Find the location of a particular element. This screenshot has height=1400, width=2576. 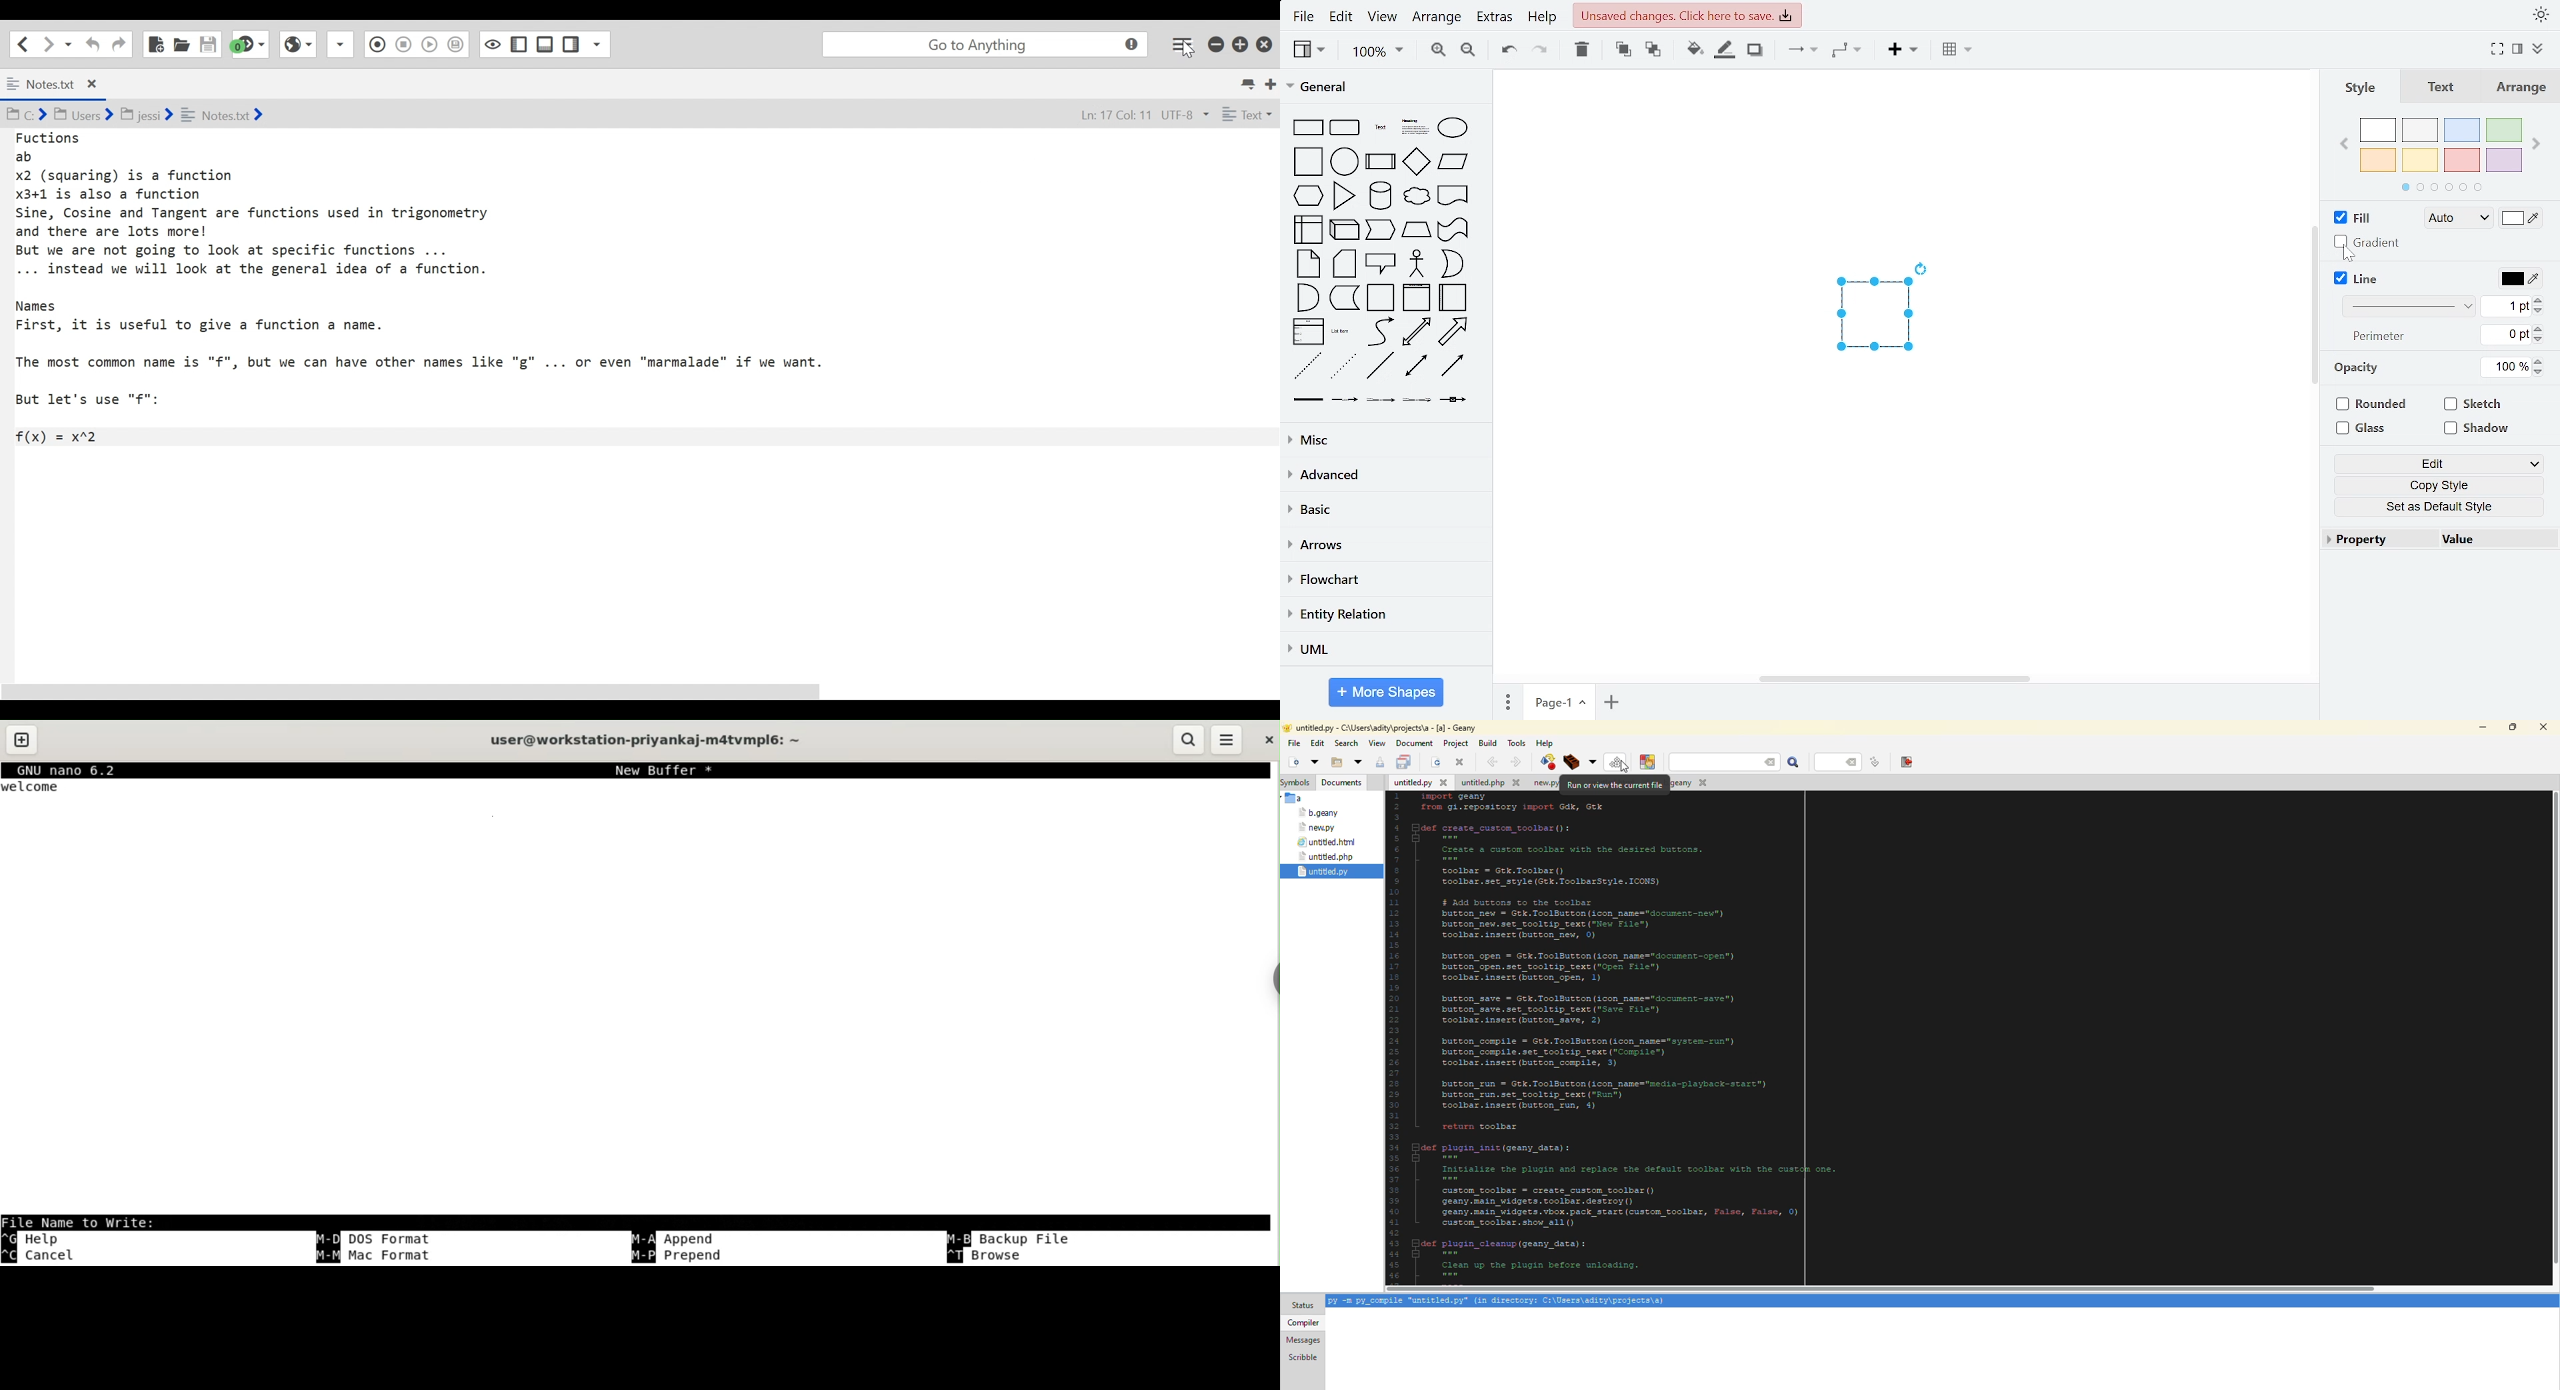

general shapes is located at coordinates (1413, 160).